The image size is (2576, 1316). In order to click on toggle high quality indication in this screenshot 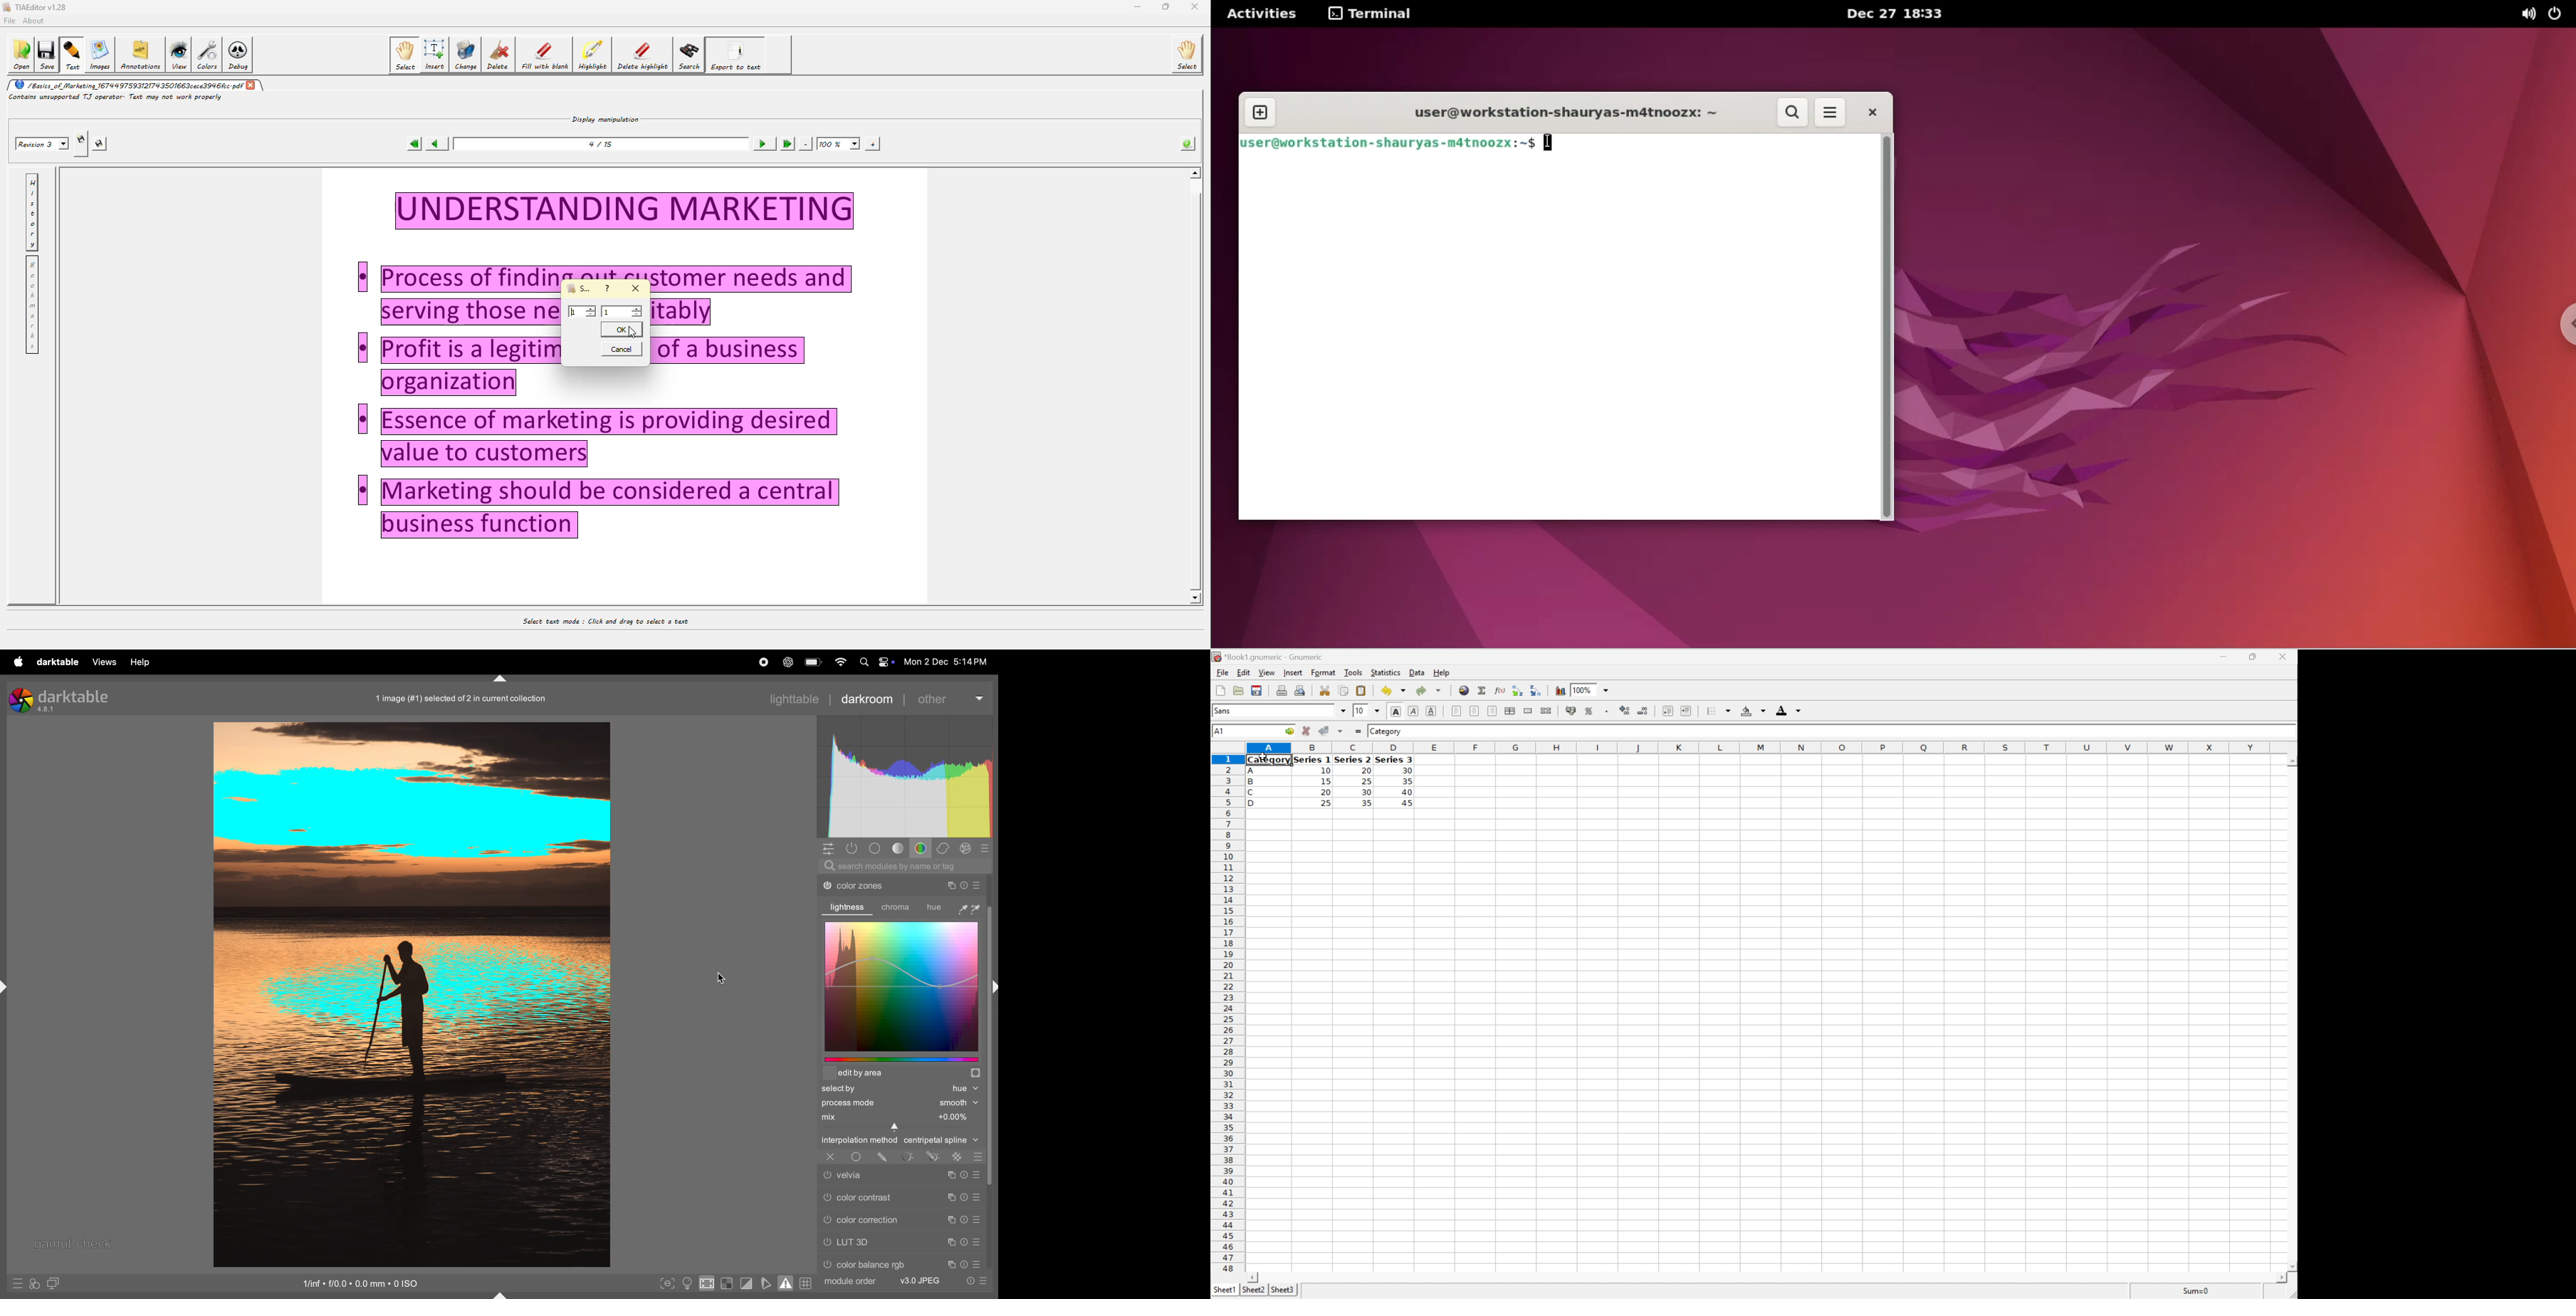, I will do `click(707, 1284)`.